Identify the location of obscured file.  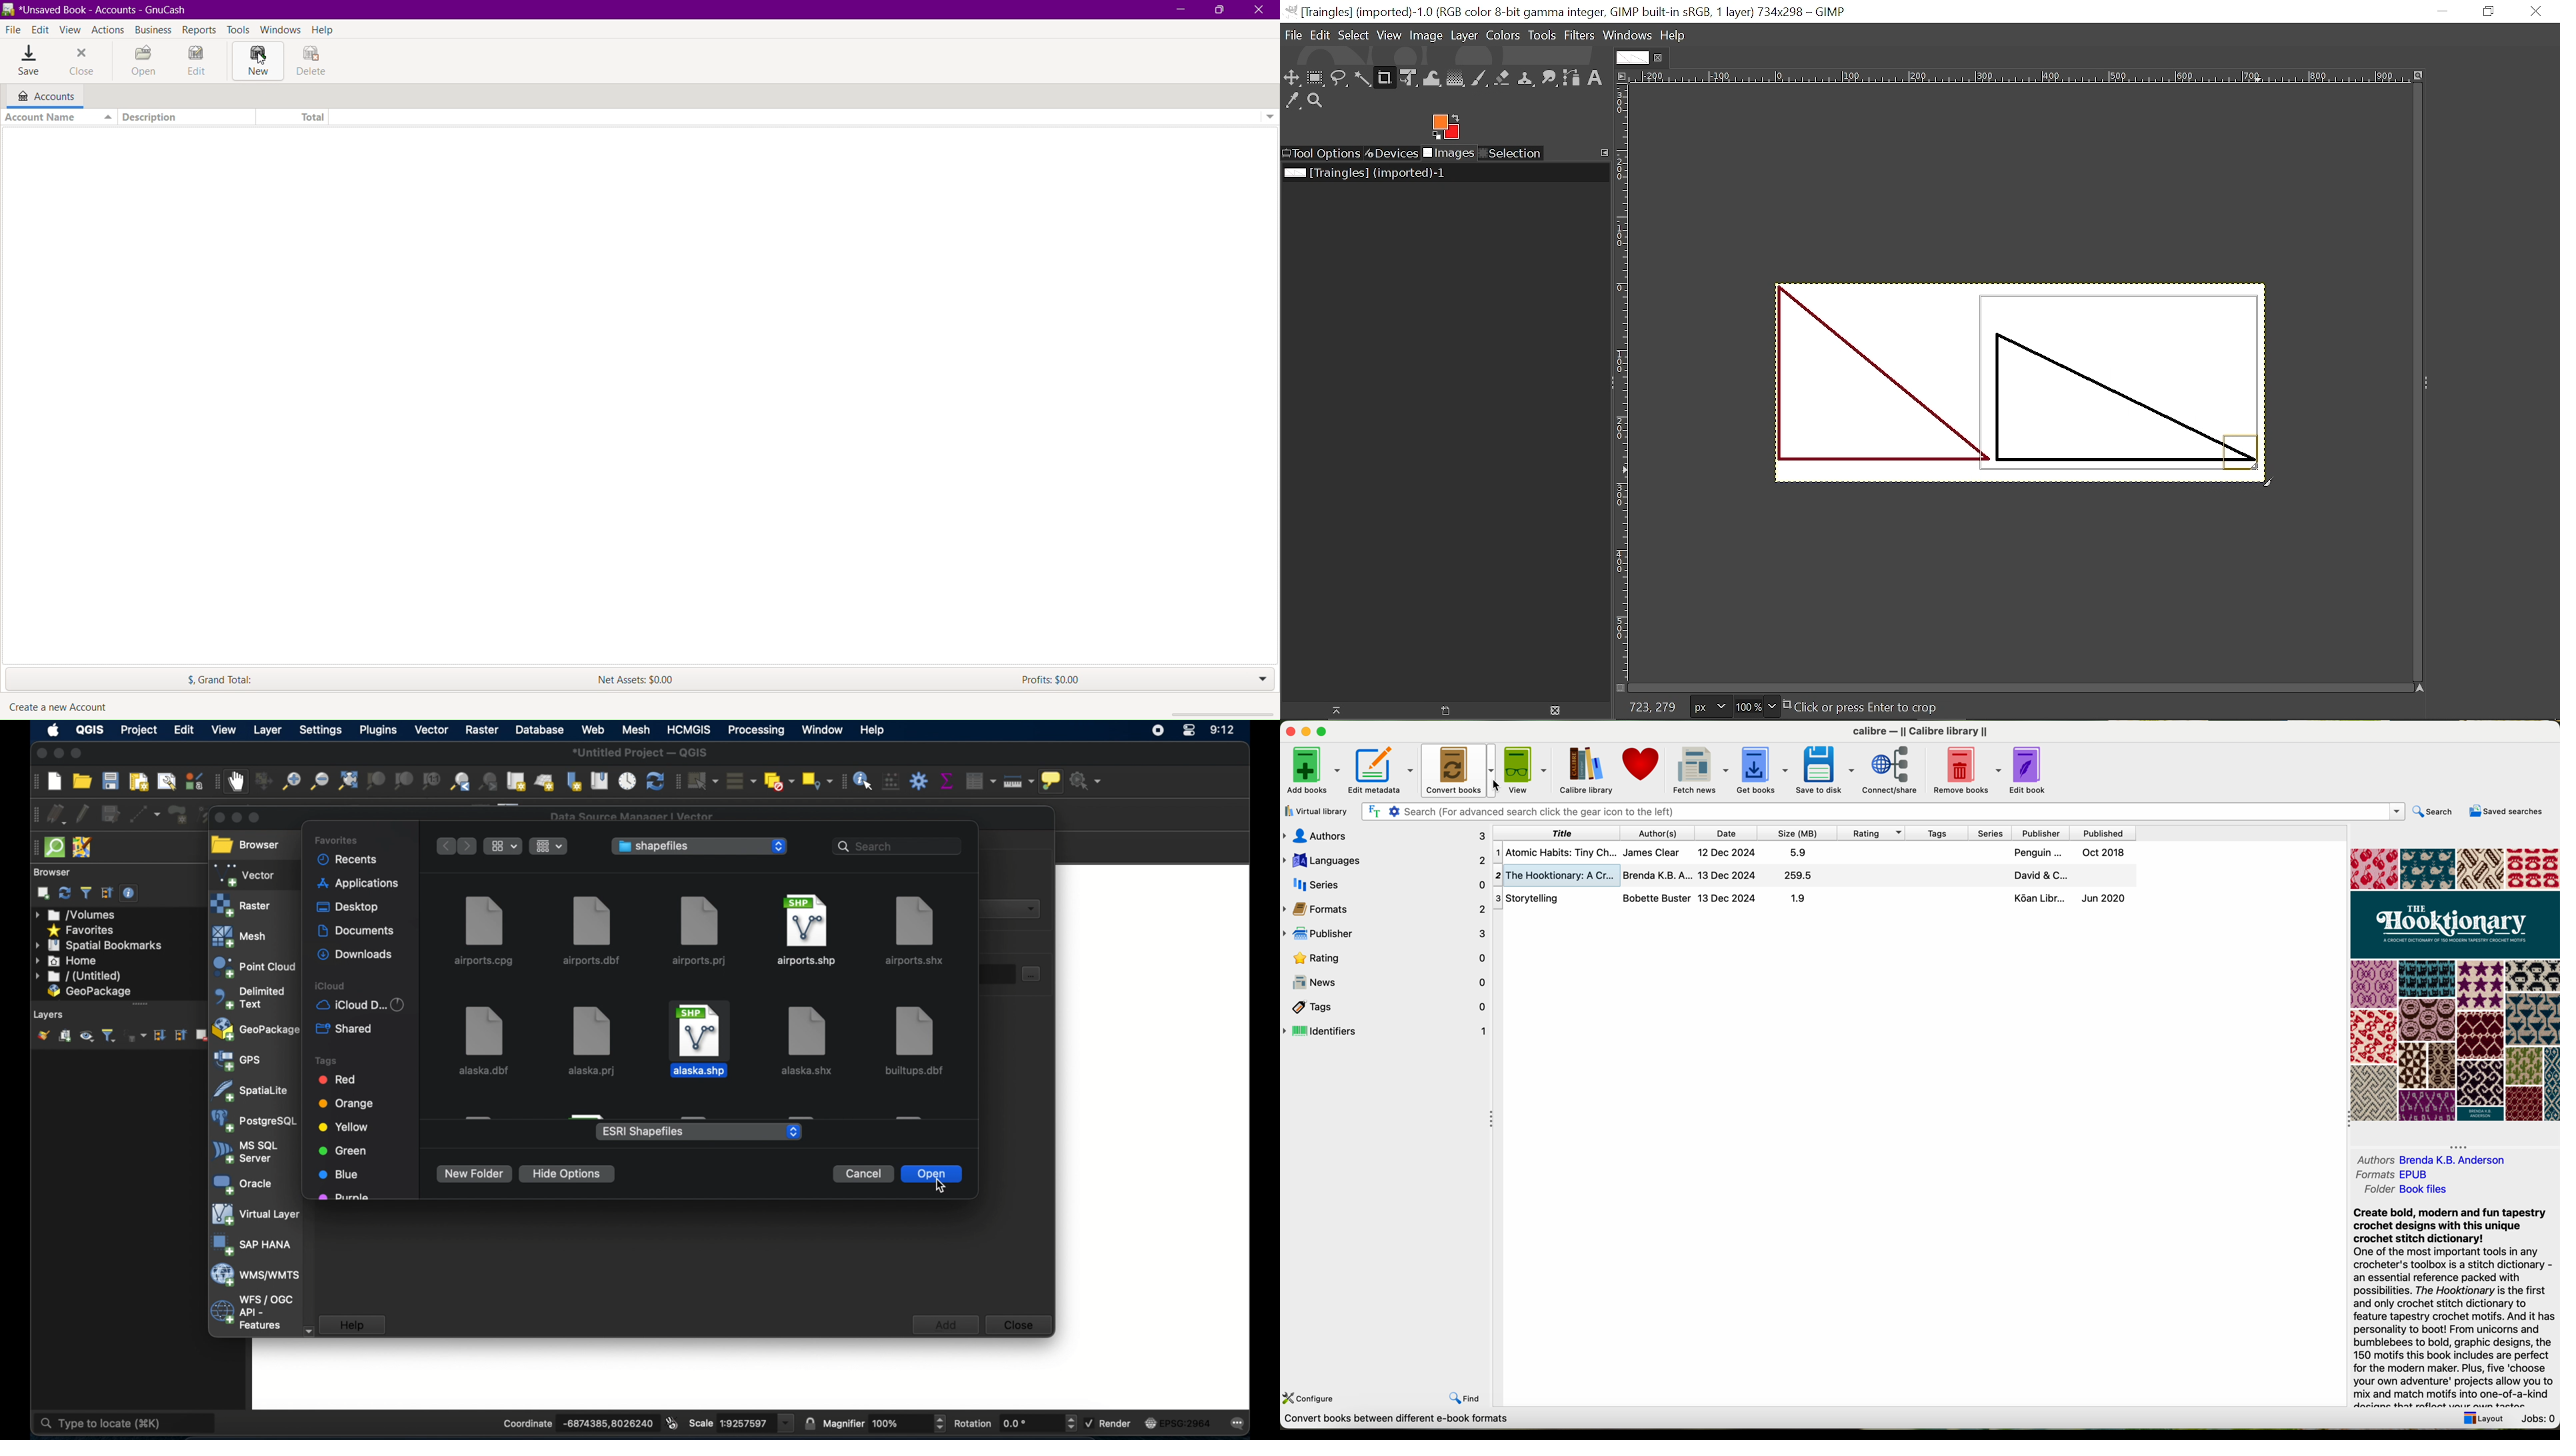
(909, 1118).